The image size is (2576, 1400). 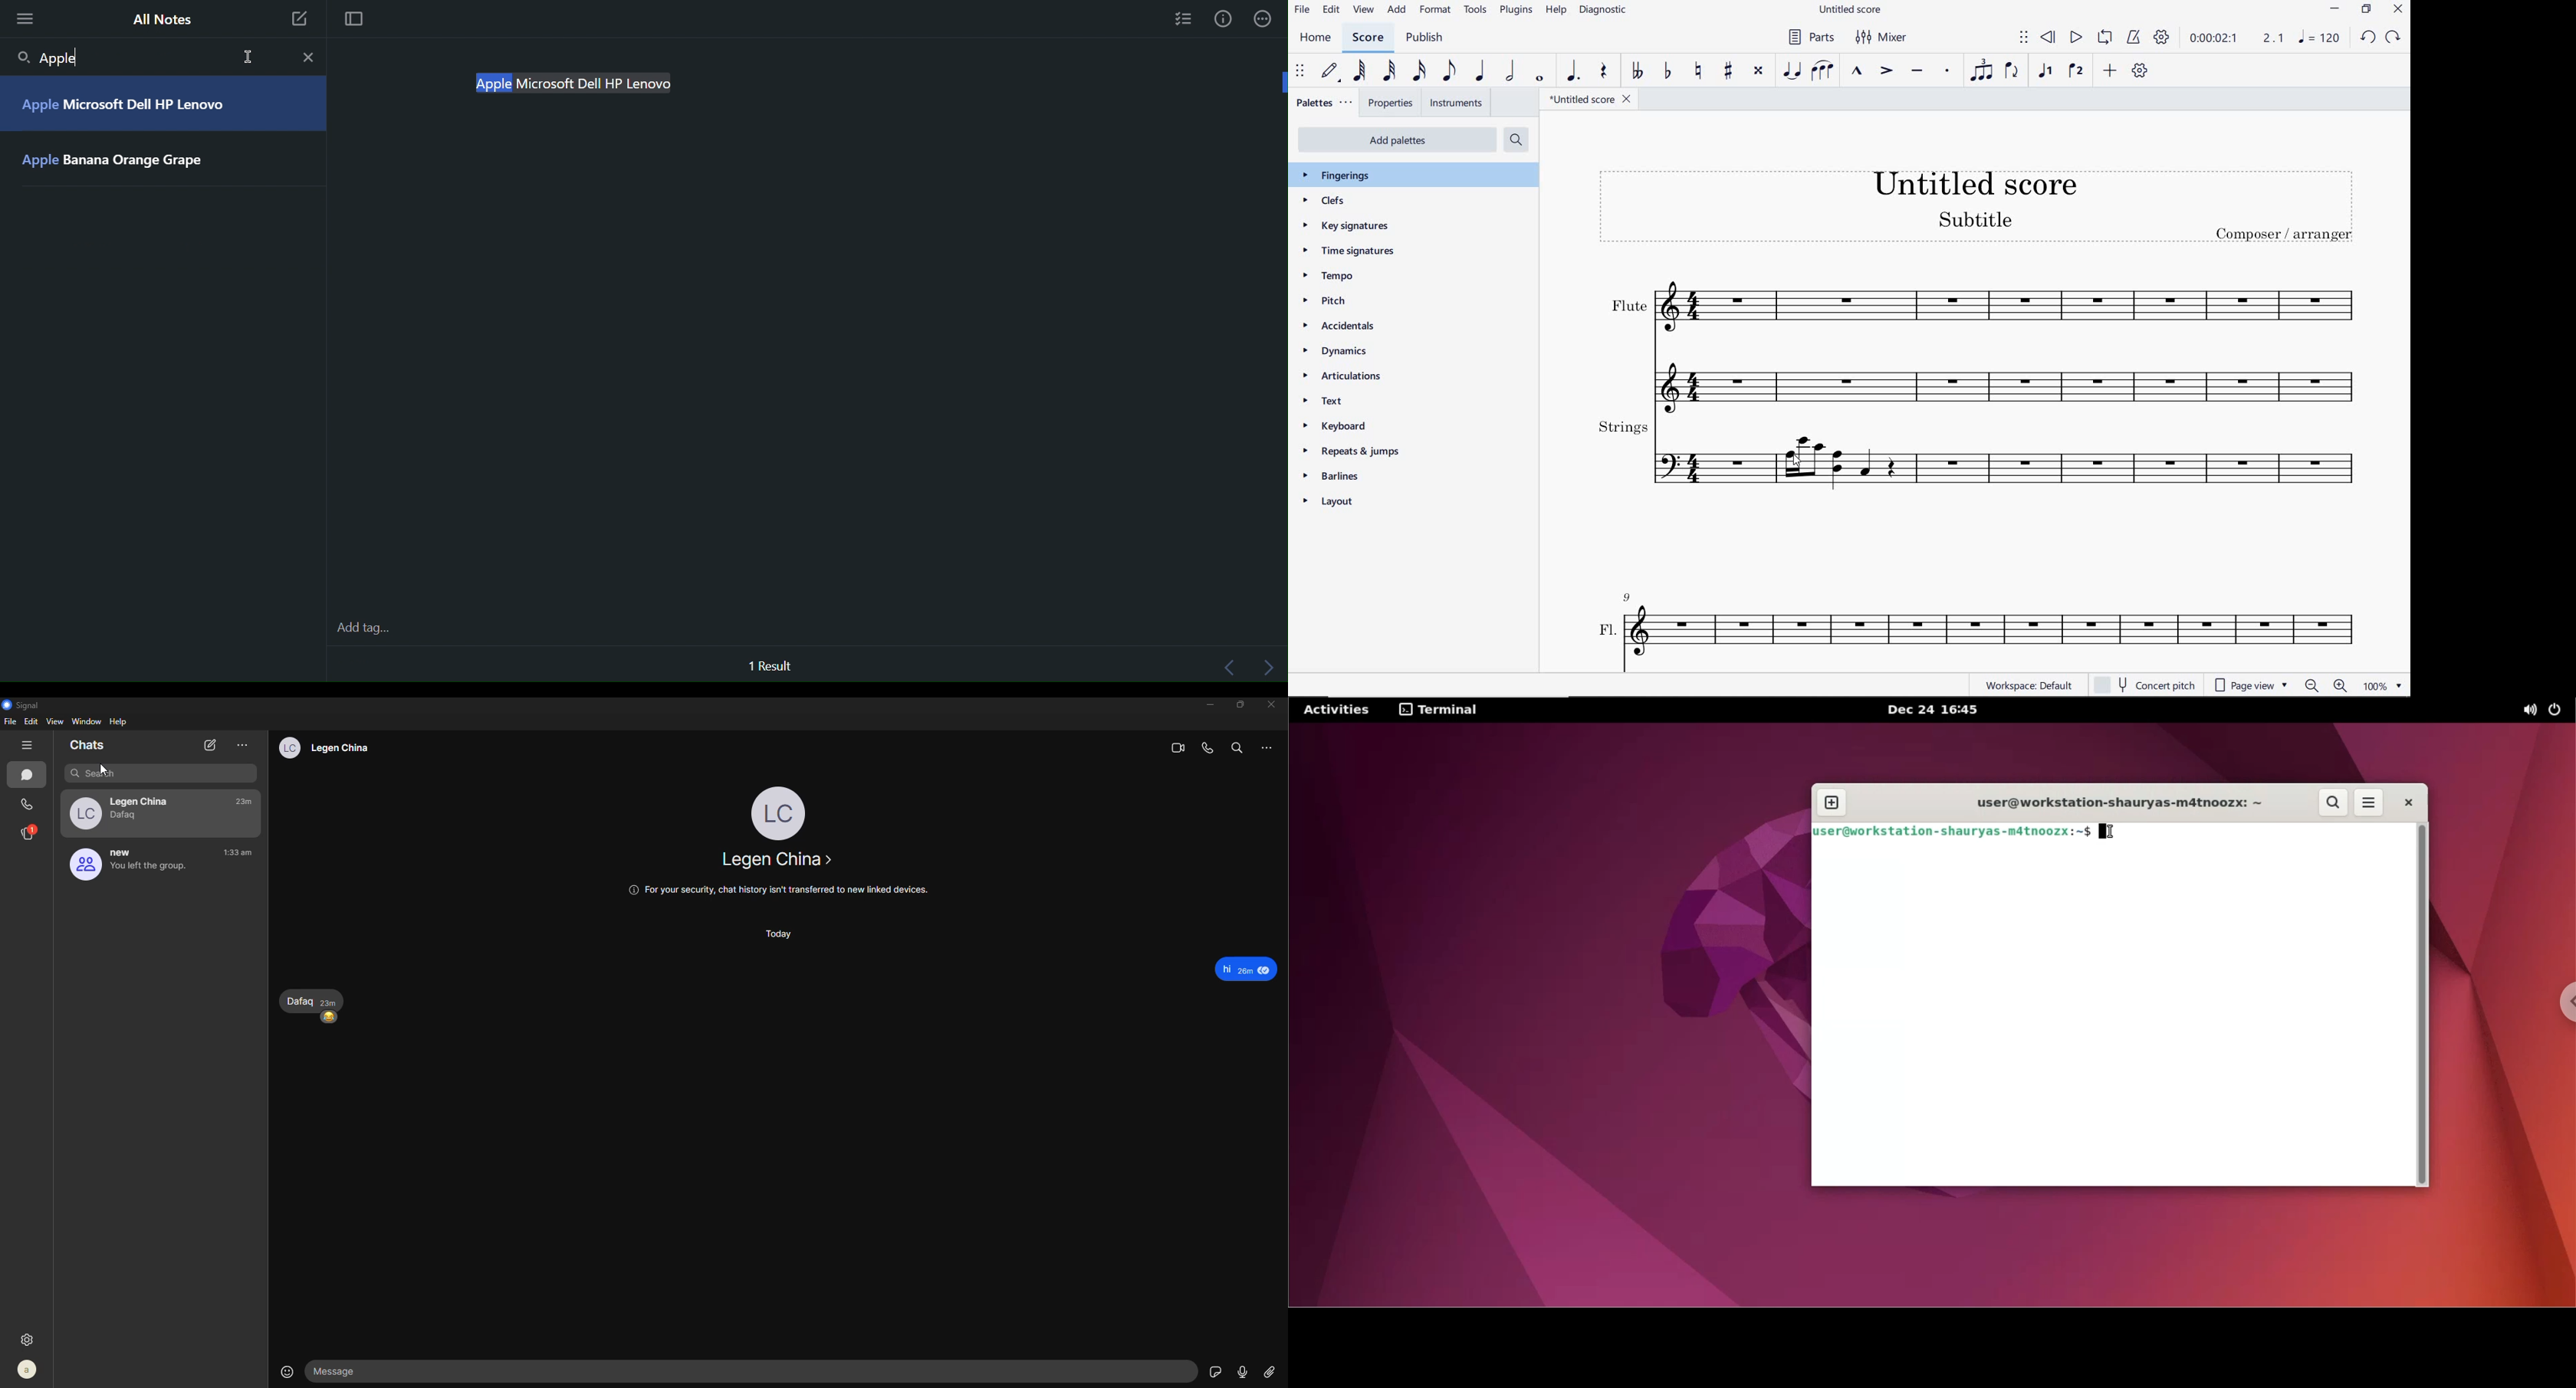 I want to click on RESTORE DOWN, so click(x=2366, y=9).